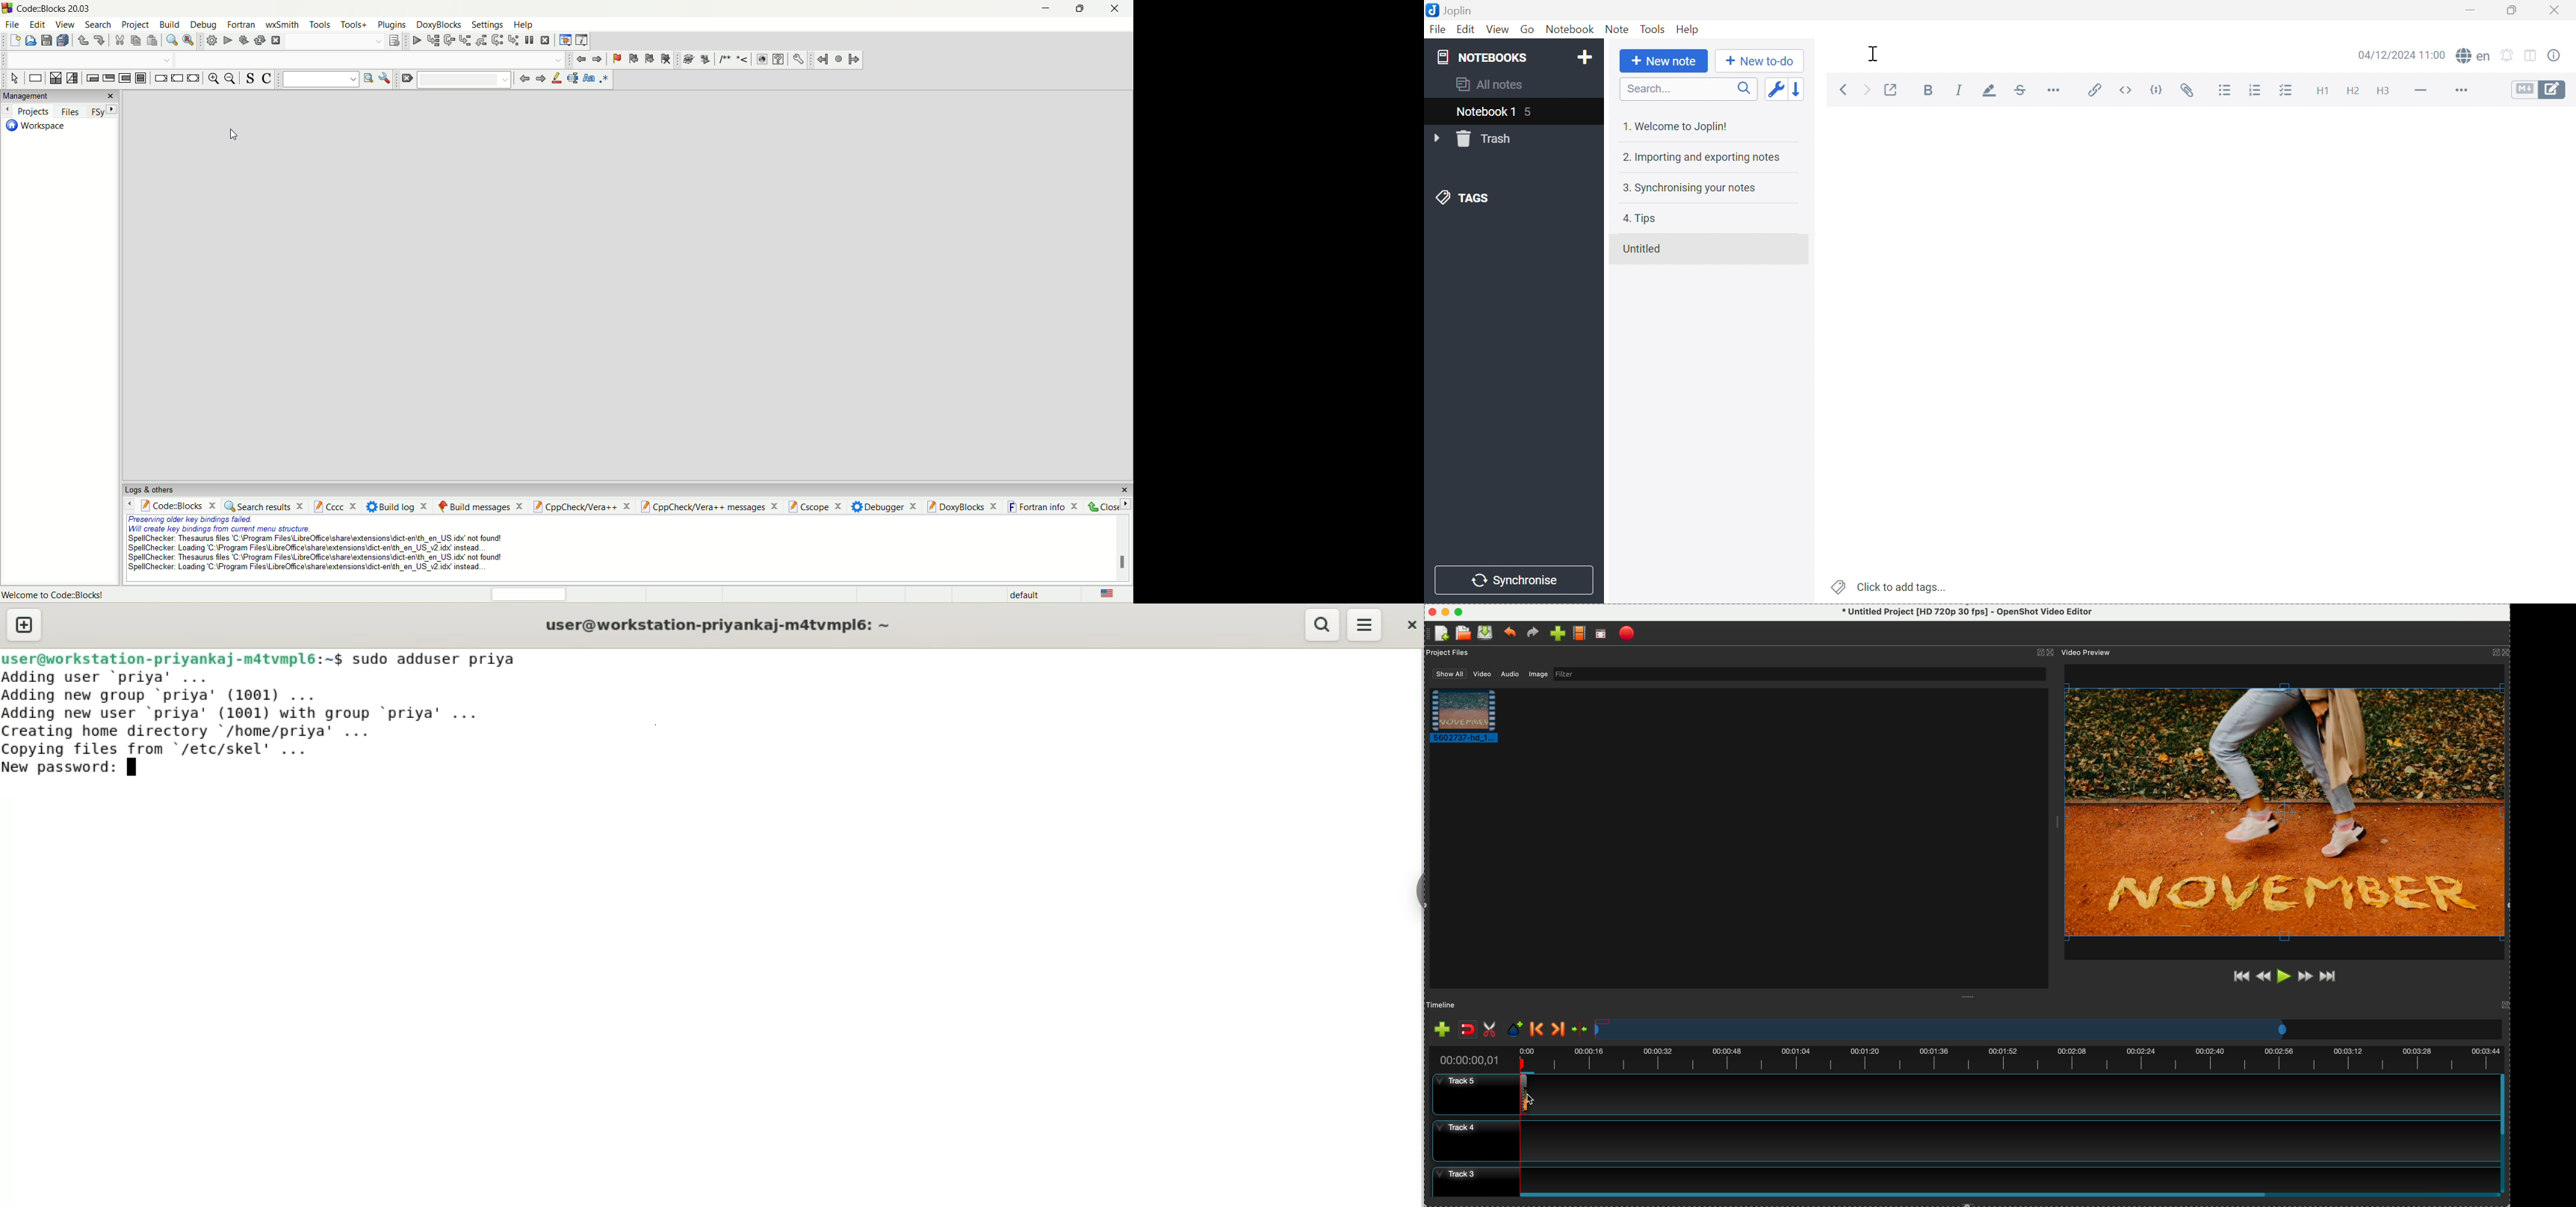 This screenshot has width=2576, height=1232. Describe the element at coordinates (1680, 124) in the screenshot. I see `1. Welcome to Joplin!` at that location.